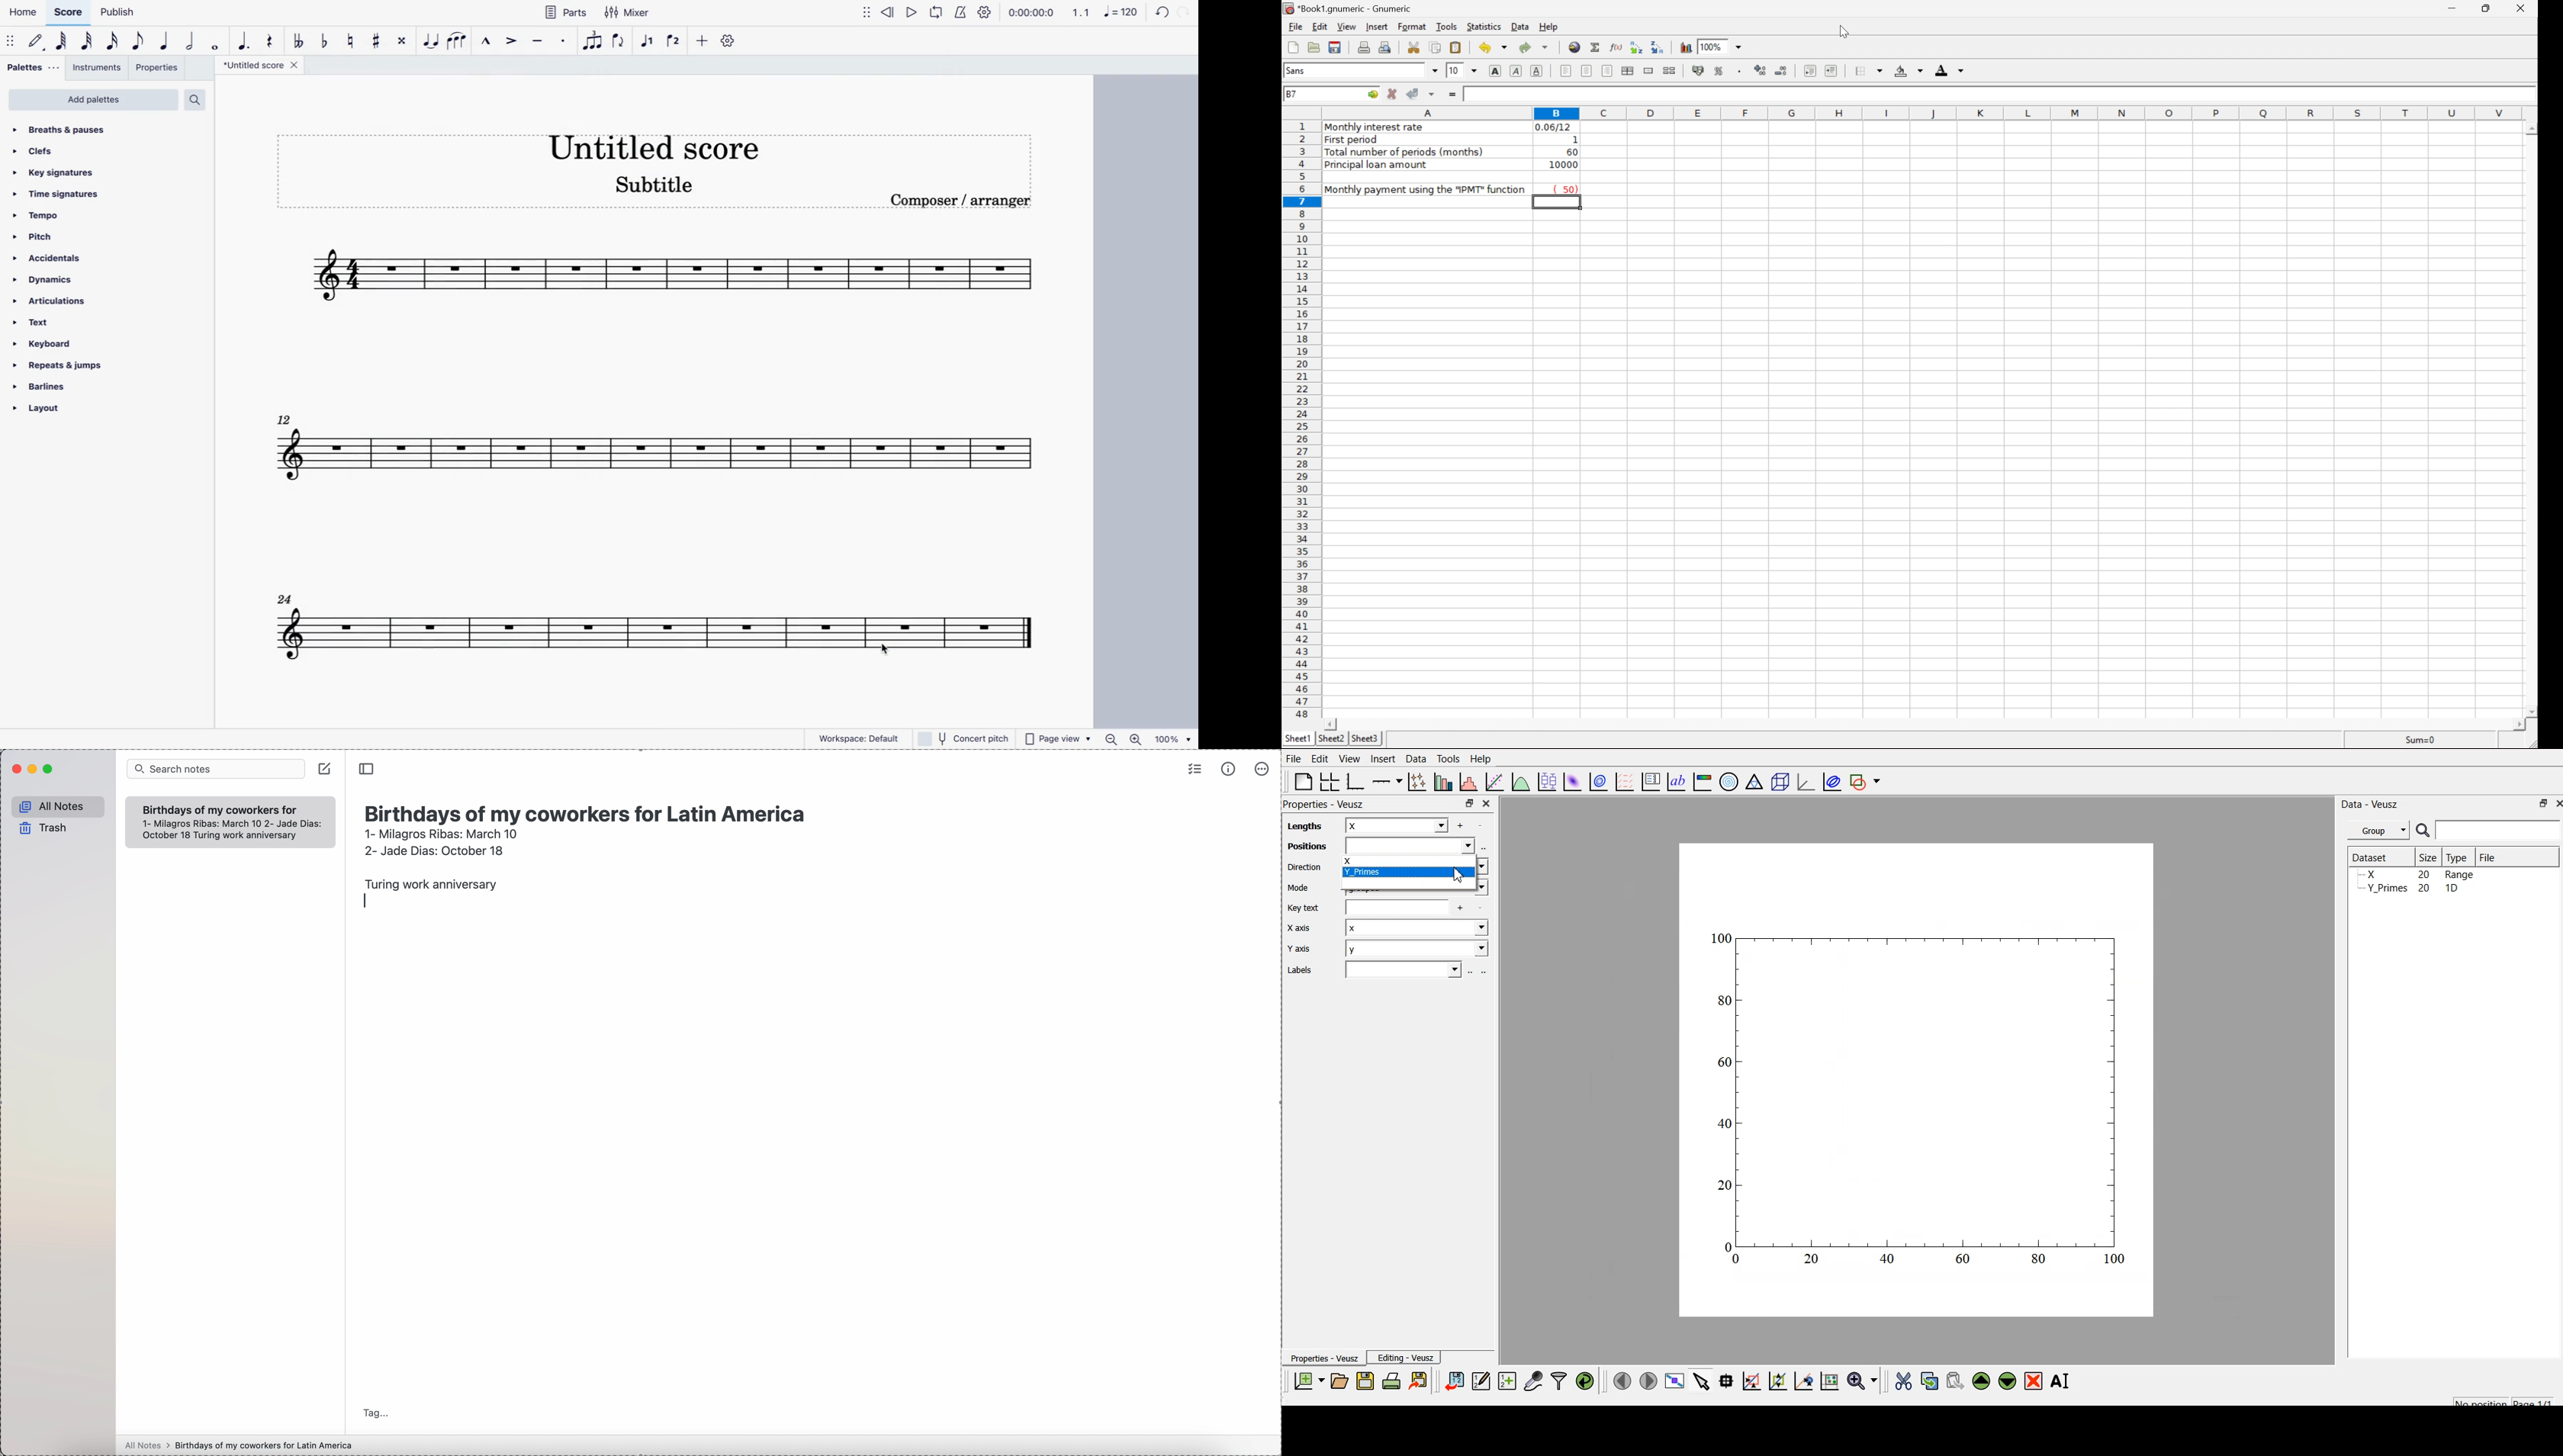 The width and height of the screenshot is (2576, 1456). What do you see at coordinates (1296, 70) in the screenshot?
I see `Sans` at bounding box center [1296, 70].